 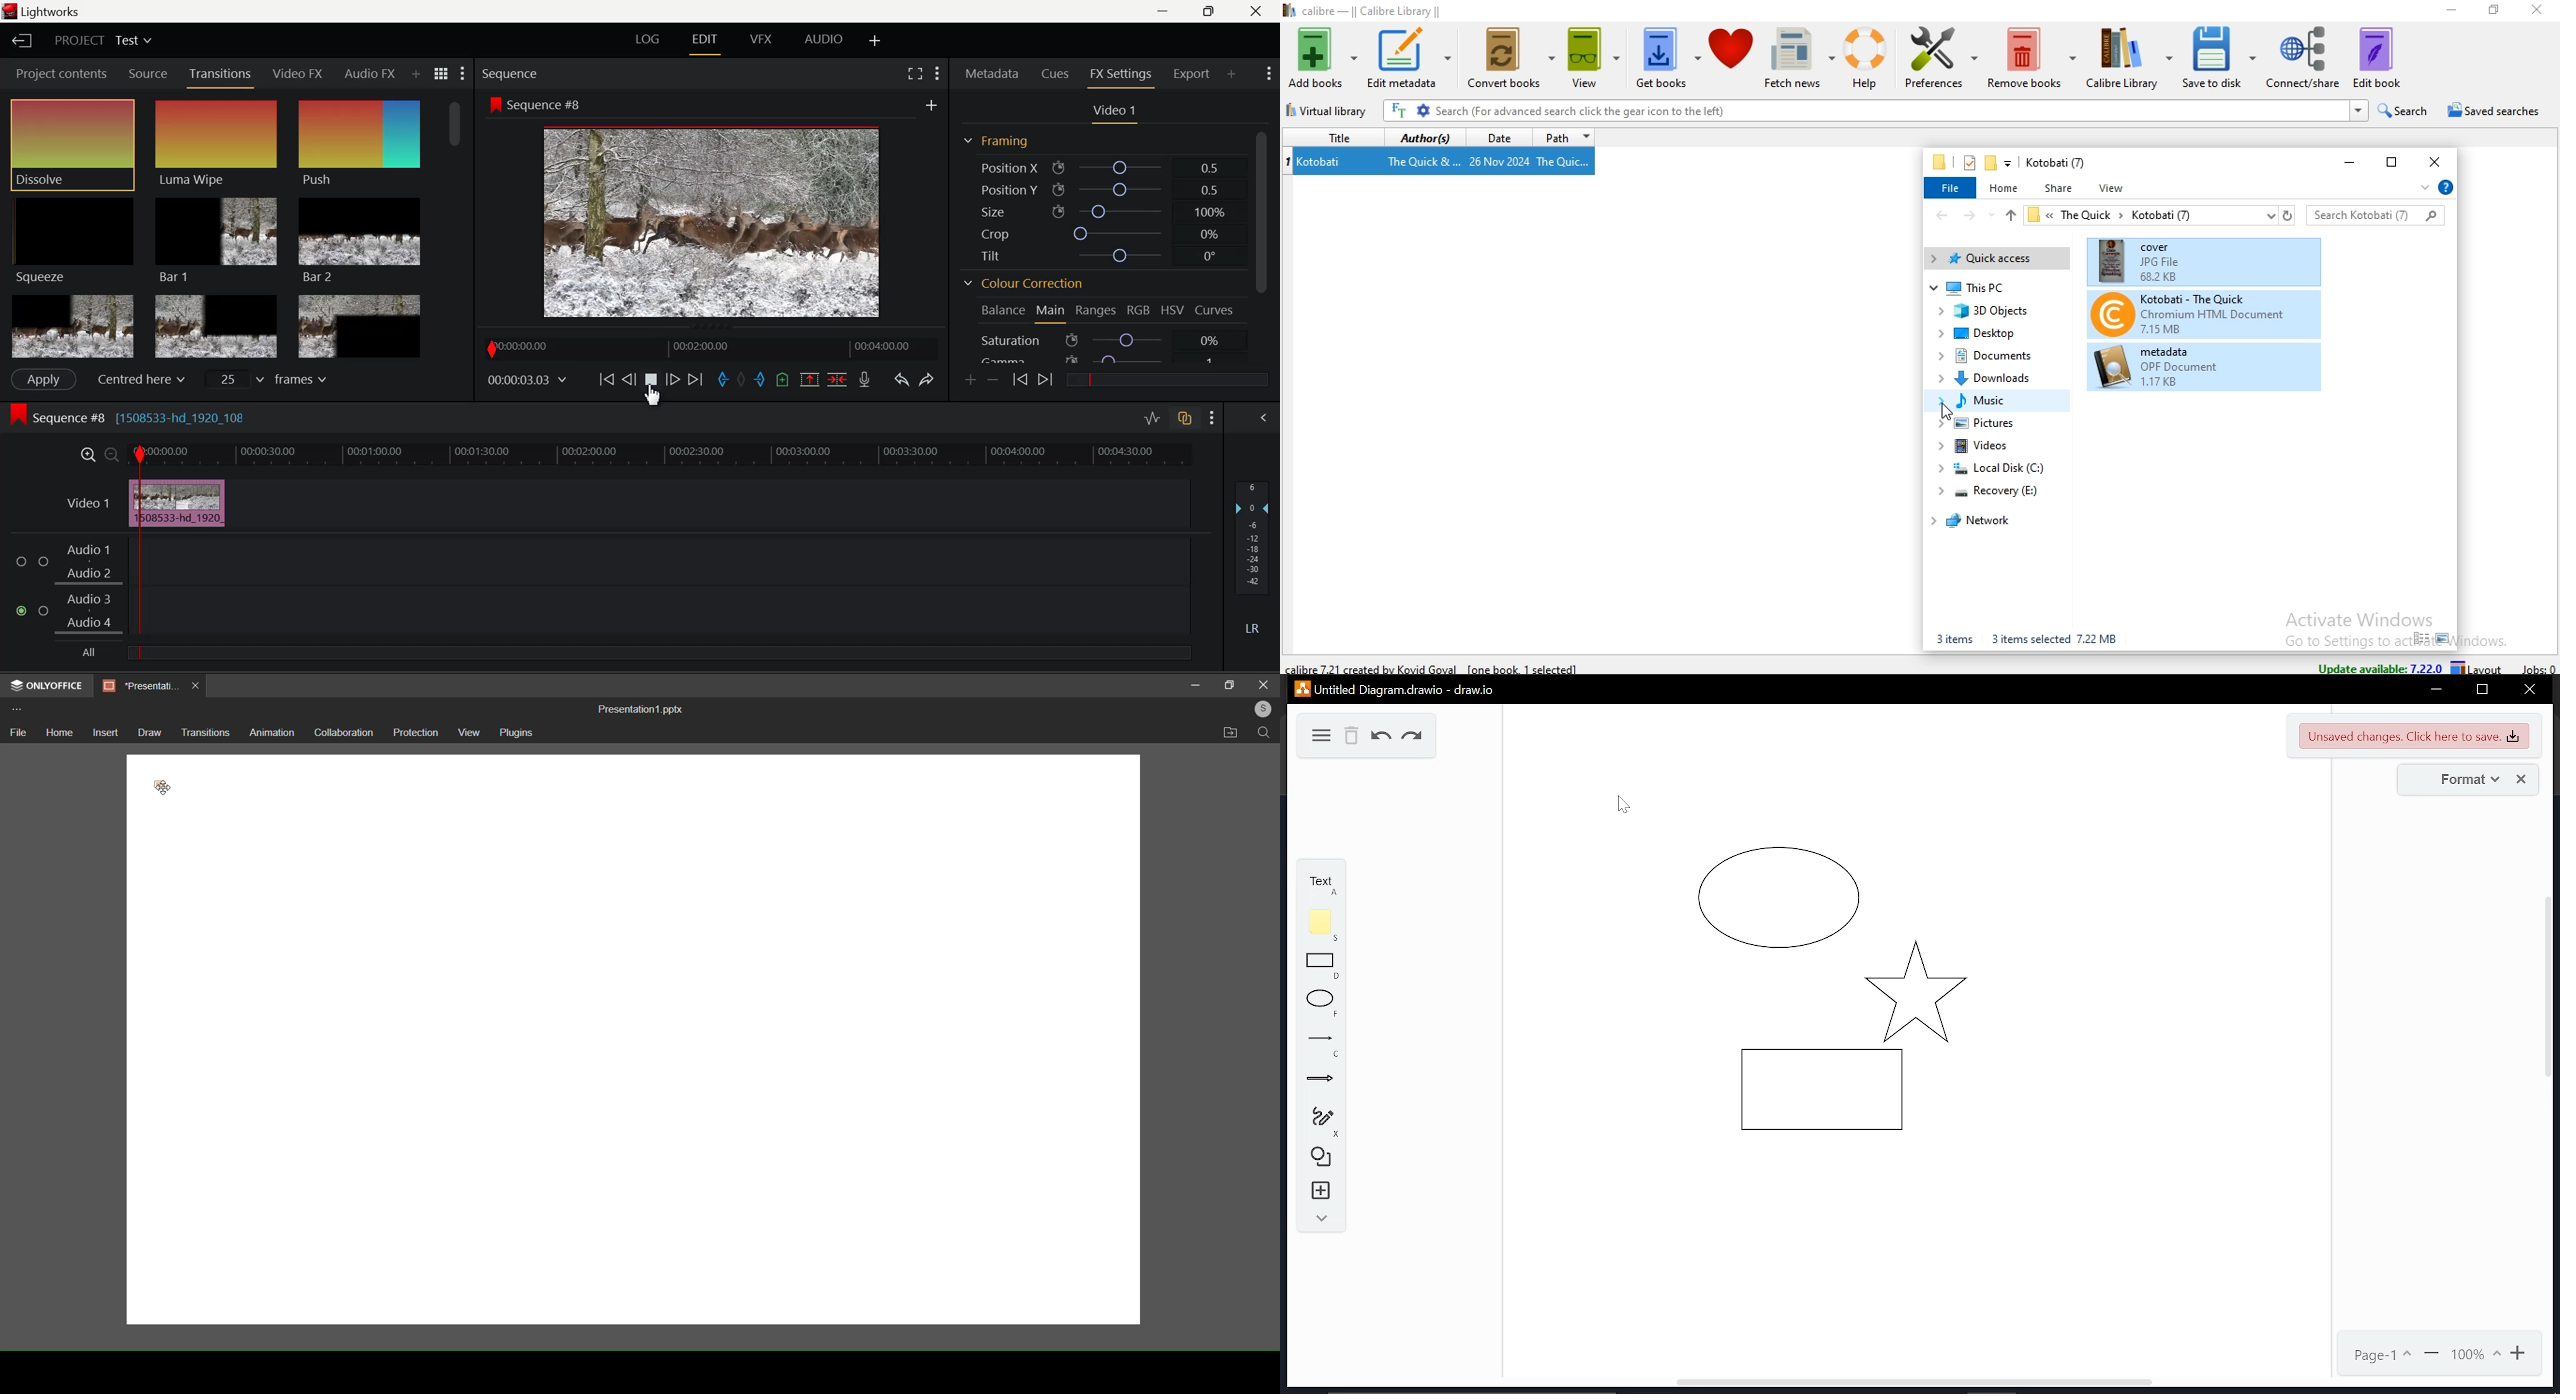 I want to click on page1, so click(x=2383, y=1355).